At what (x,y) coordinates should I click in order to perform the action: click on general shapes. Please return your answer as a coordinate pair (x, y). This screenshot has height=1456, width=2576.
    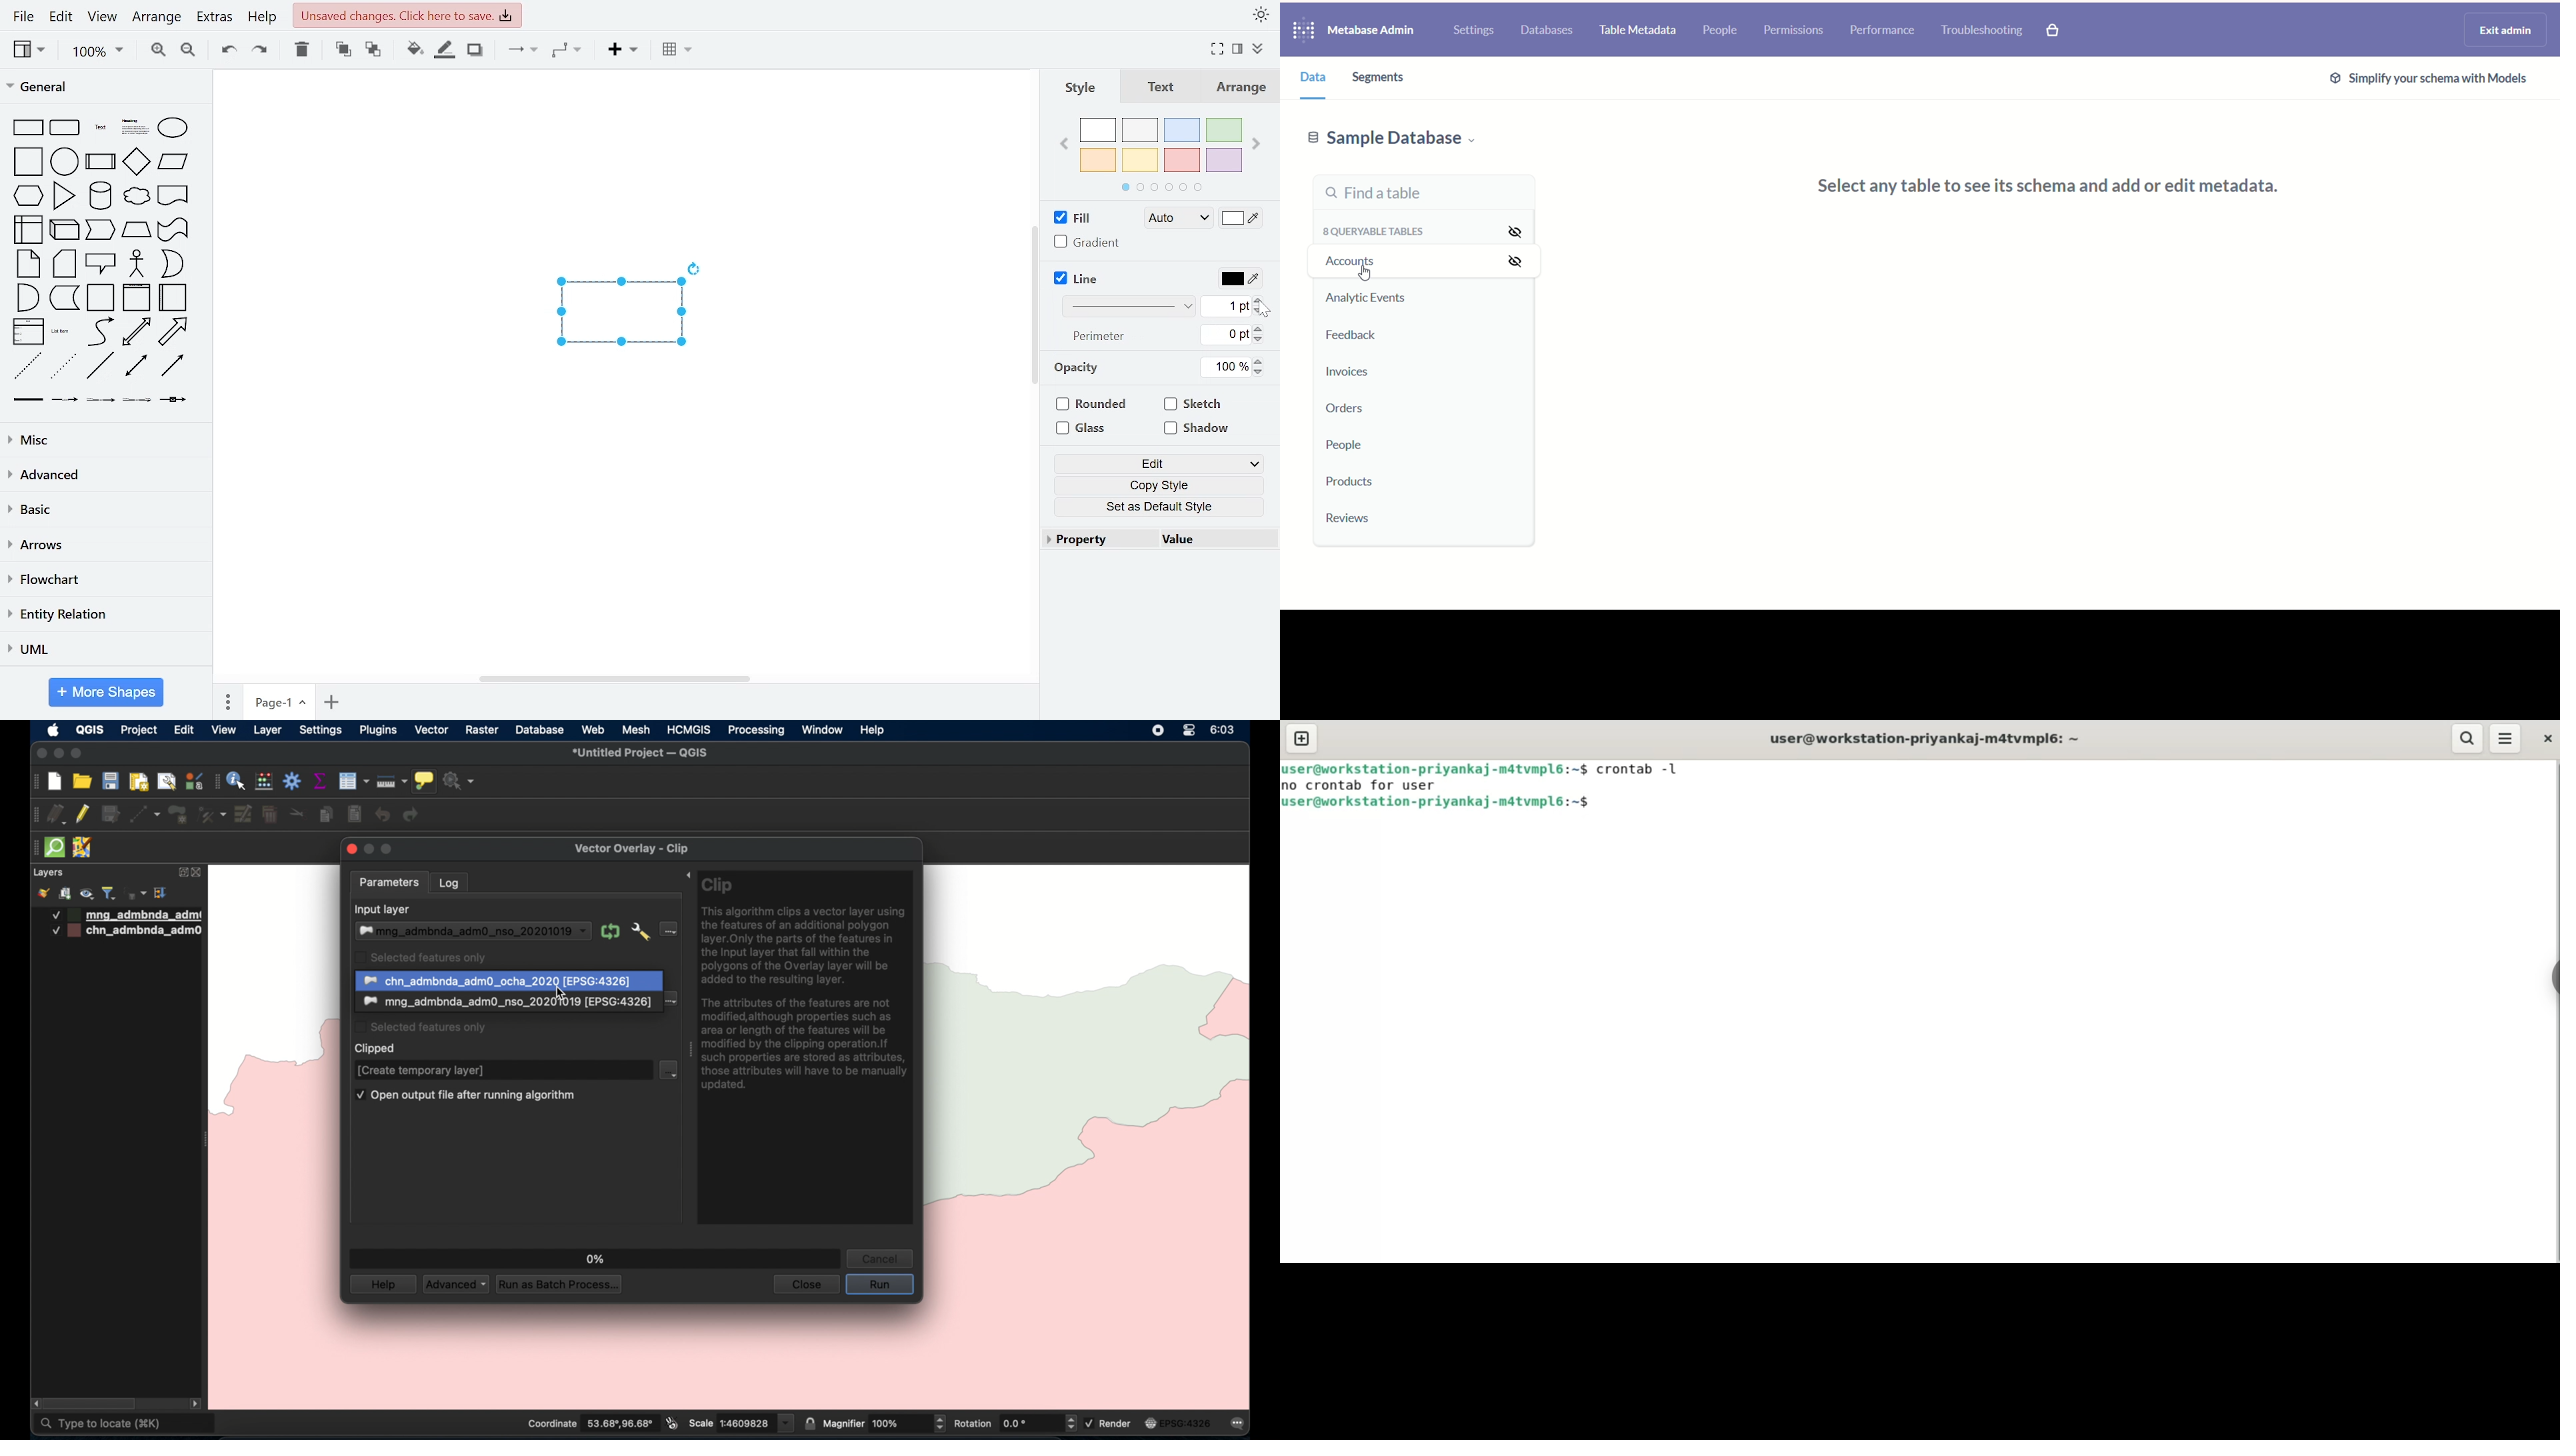
    Looking at the image, I should click on (171, 331).